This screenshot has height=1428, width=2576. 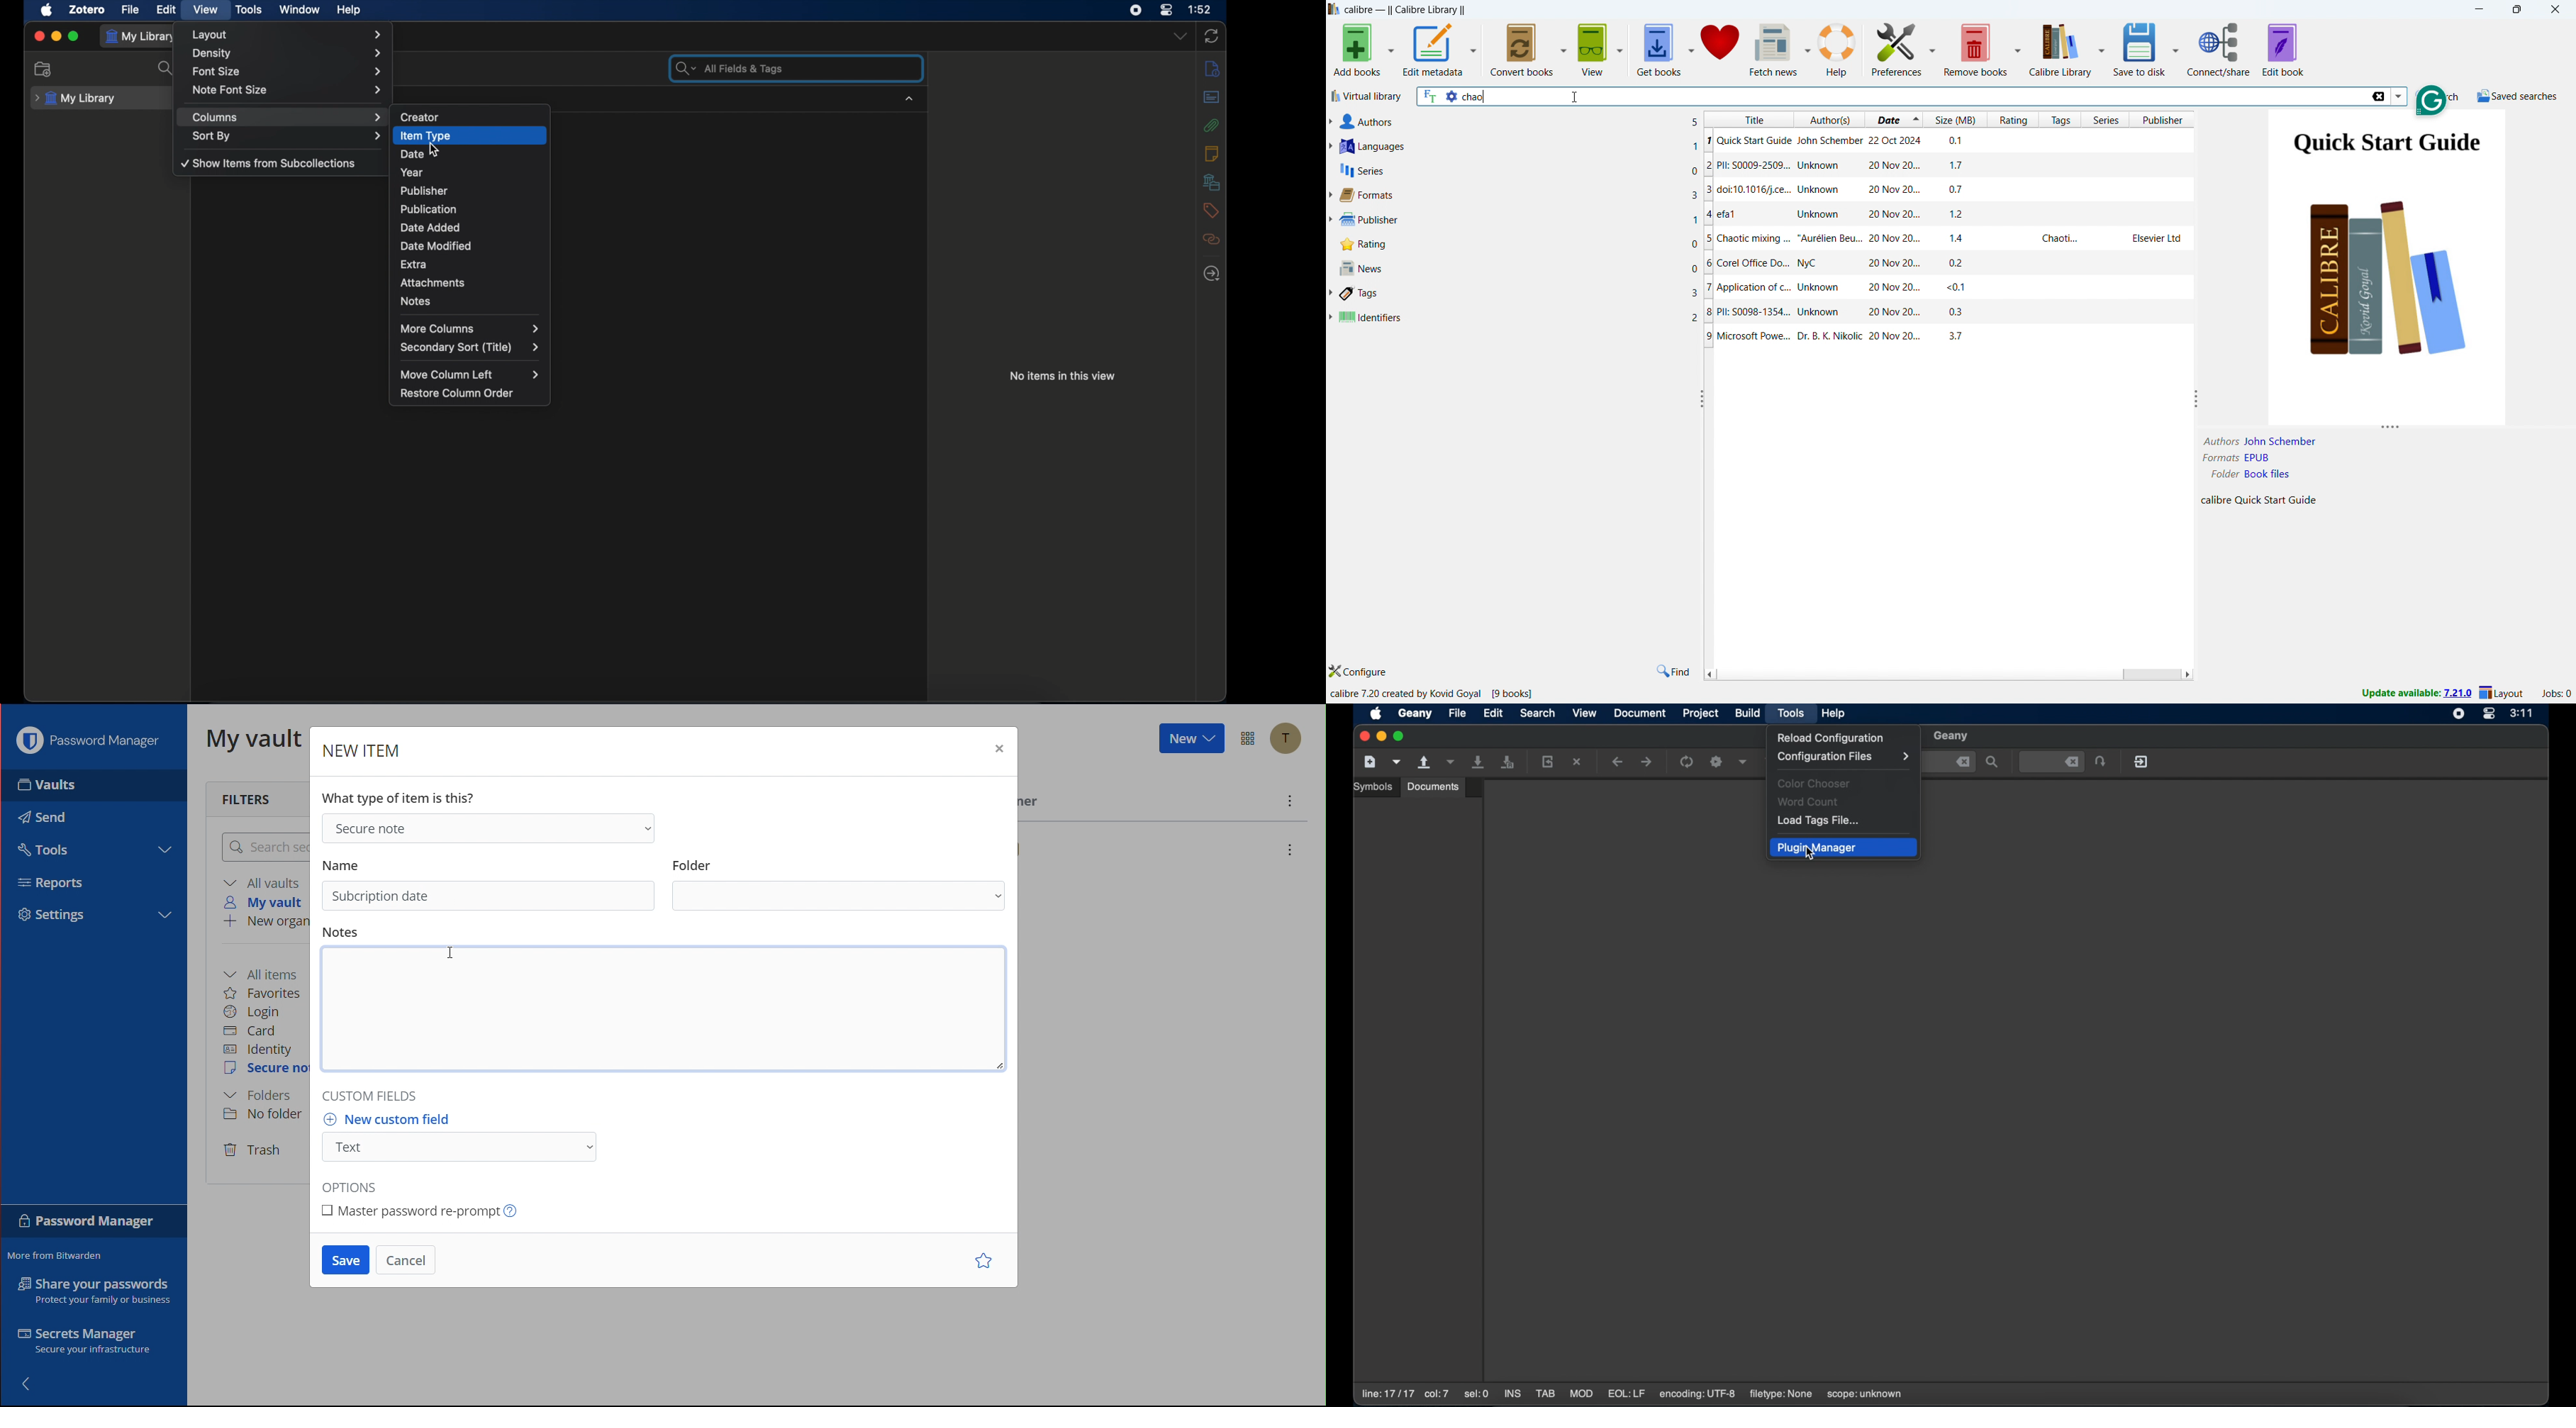 I want to click on remove books, so click(x=1977, y=49).